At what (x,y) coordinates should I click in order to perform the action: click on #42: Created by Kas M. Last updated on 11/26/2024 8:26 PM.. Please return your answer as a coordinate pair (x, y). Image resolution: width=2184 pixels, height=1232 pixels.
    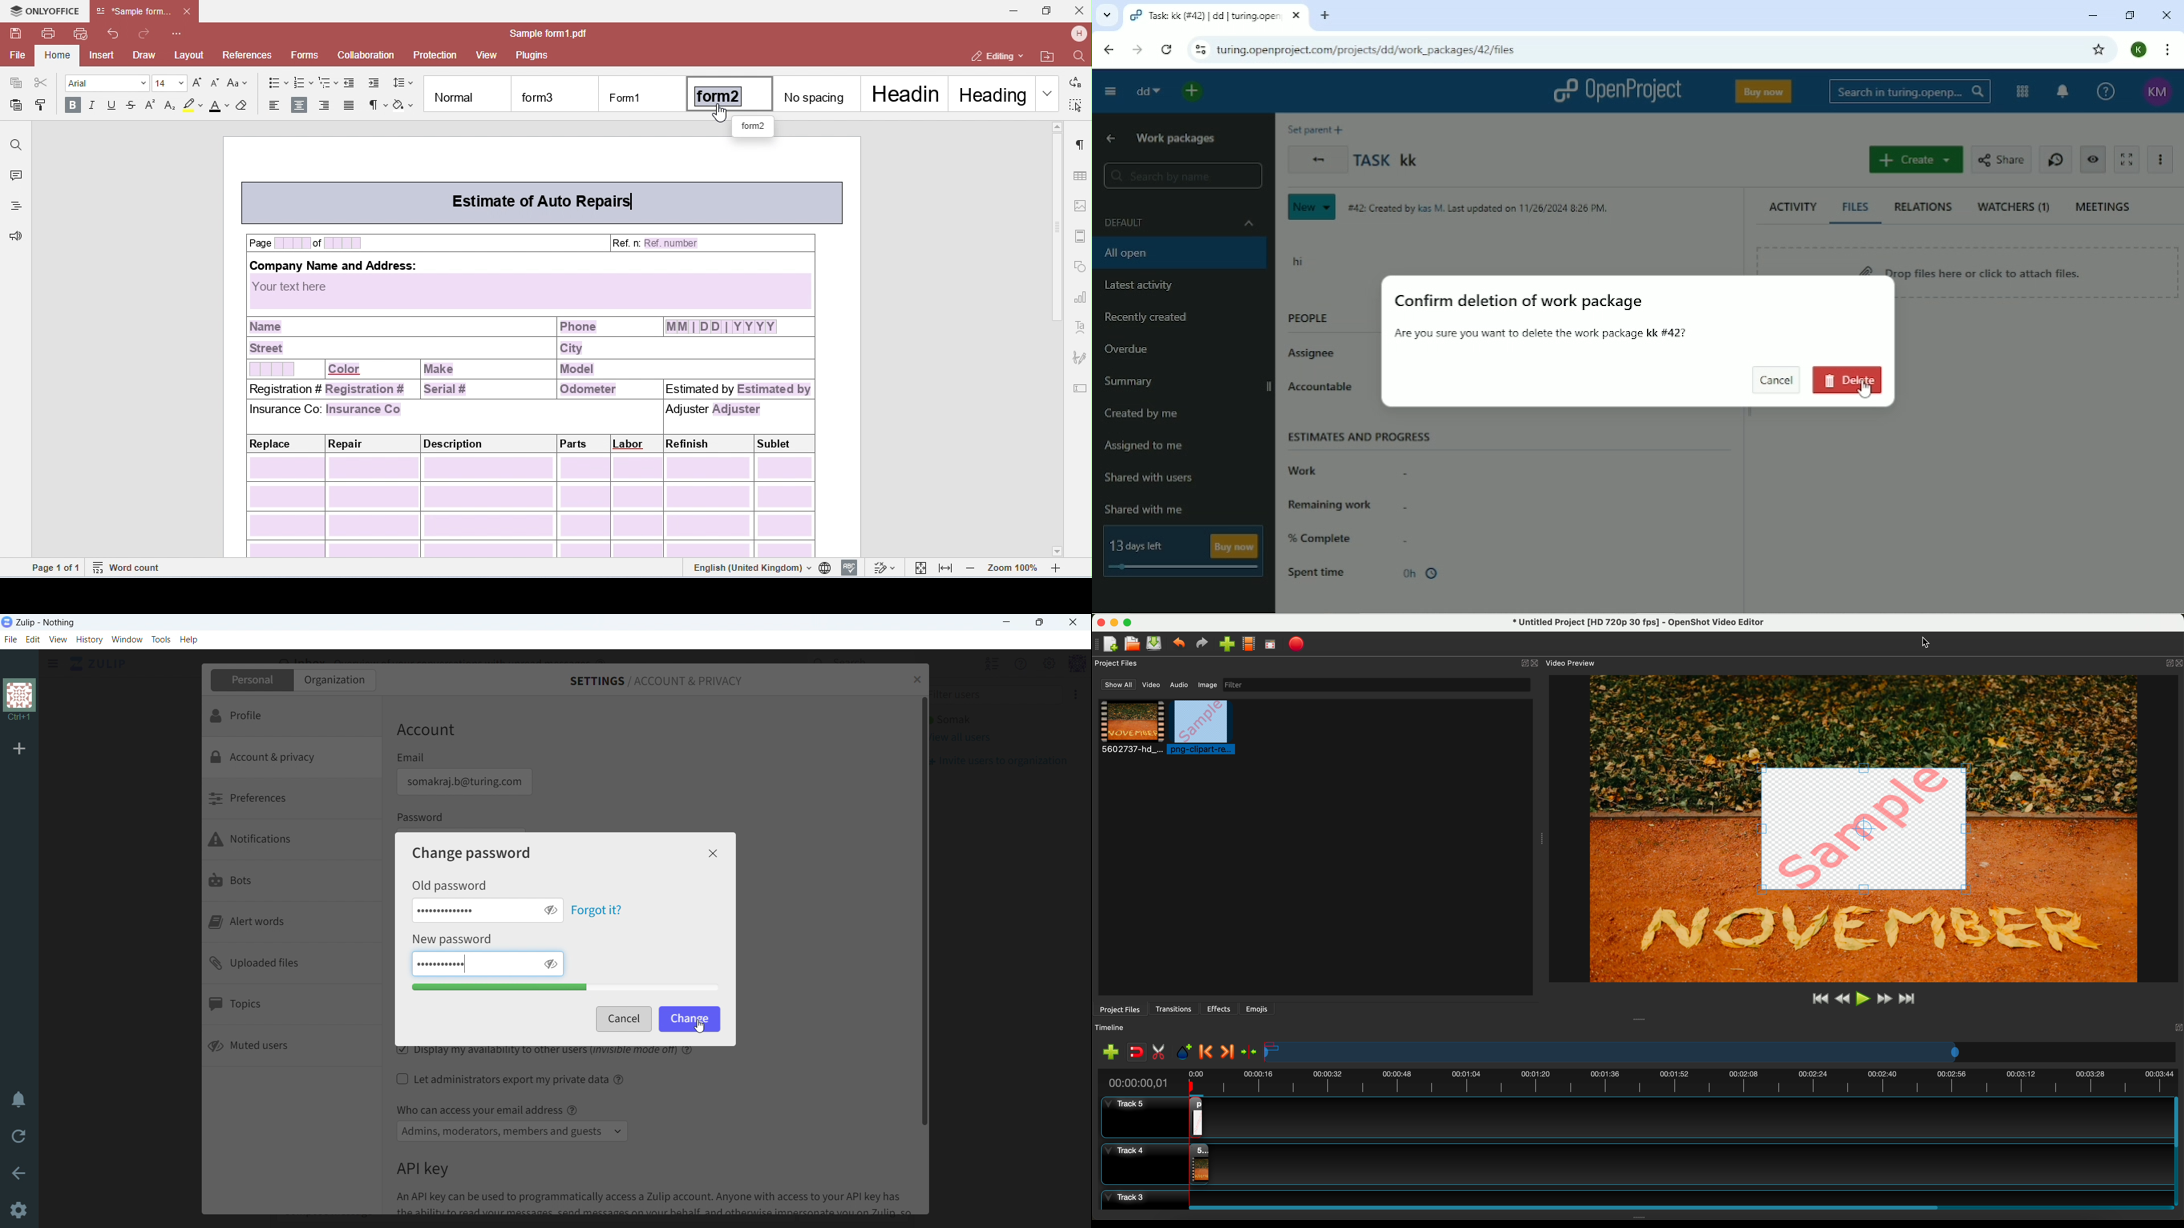
    Looking at the image, I should click on (1478, 208).